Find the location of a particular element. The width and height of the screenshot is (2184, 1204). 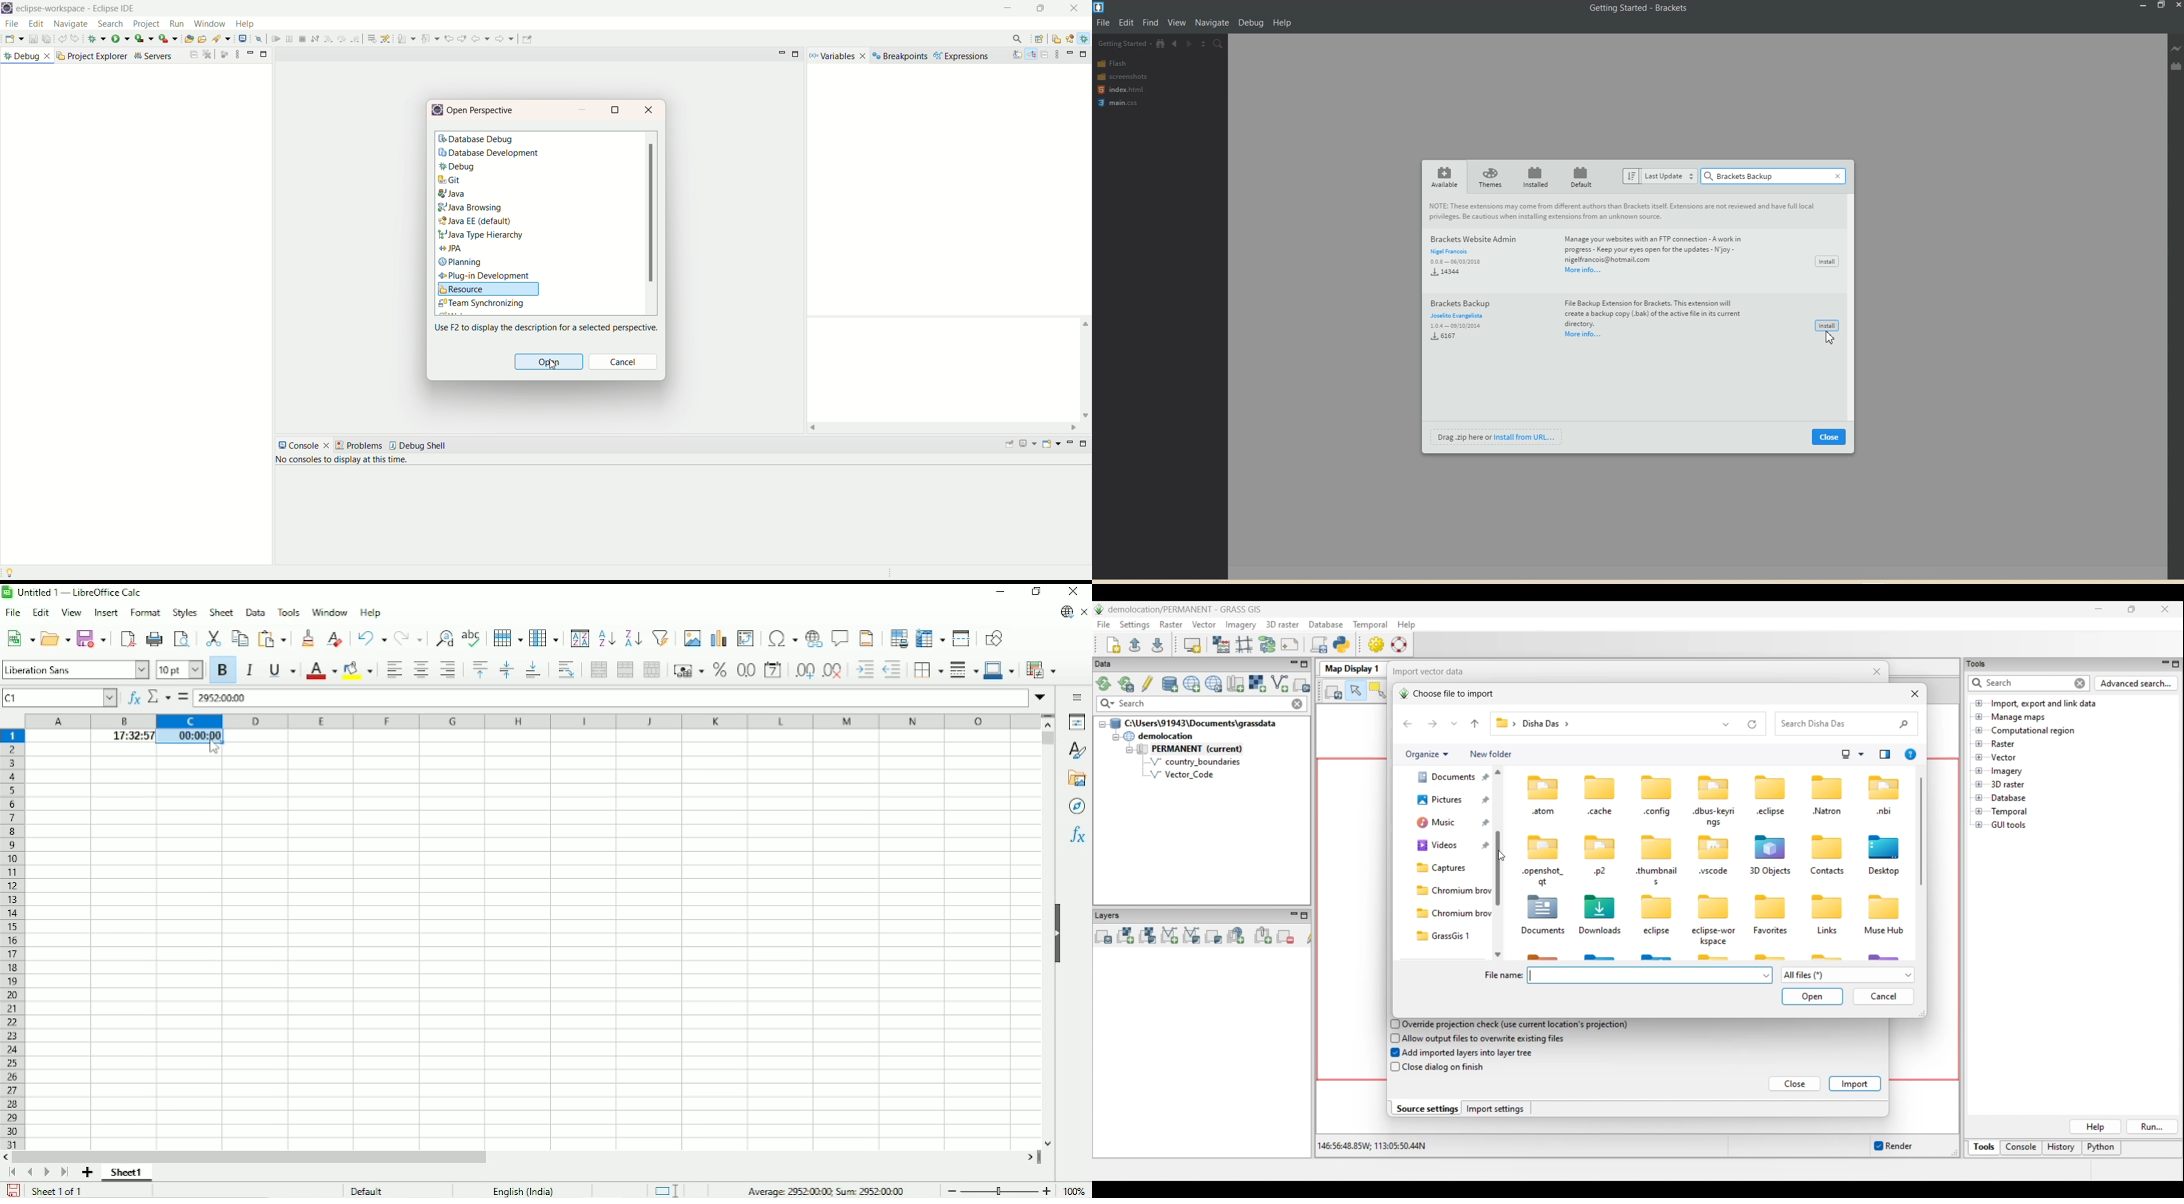

Properties is located at coordinates (1074, 722).